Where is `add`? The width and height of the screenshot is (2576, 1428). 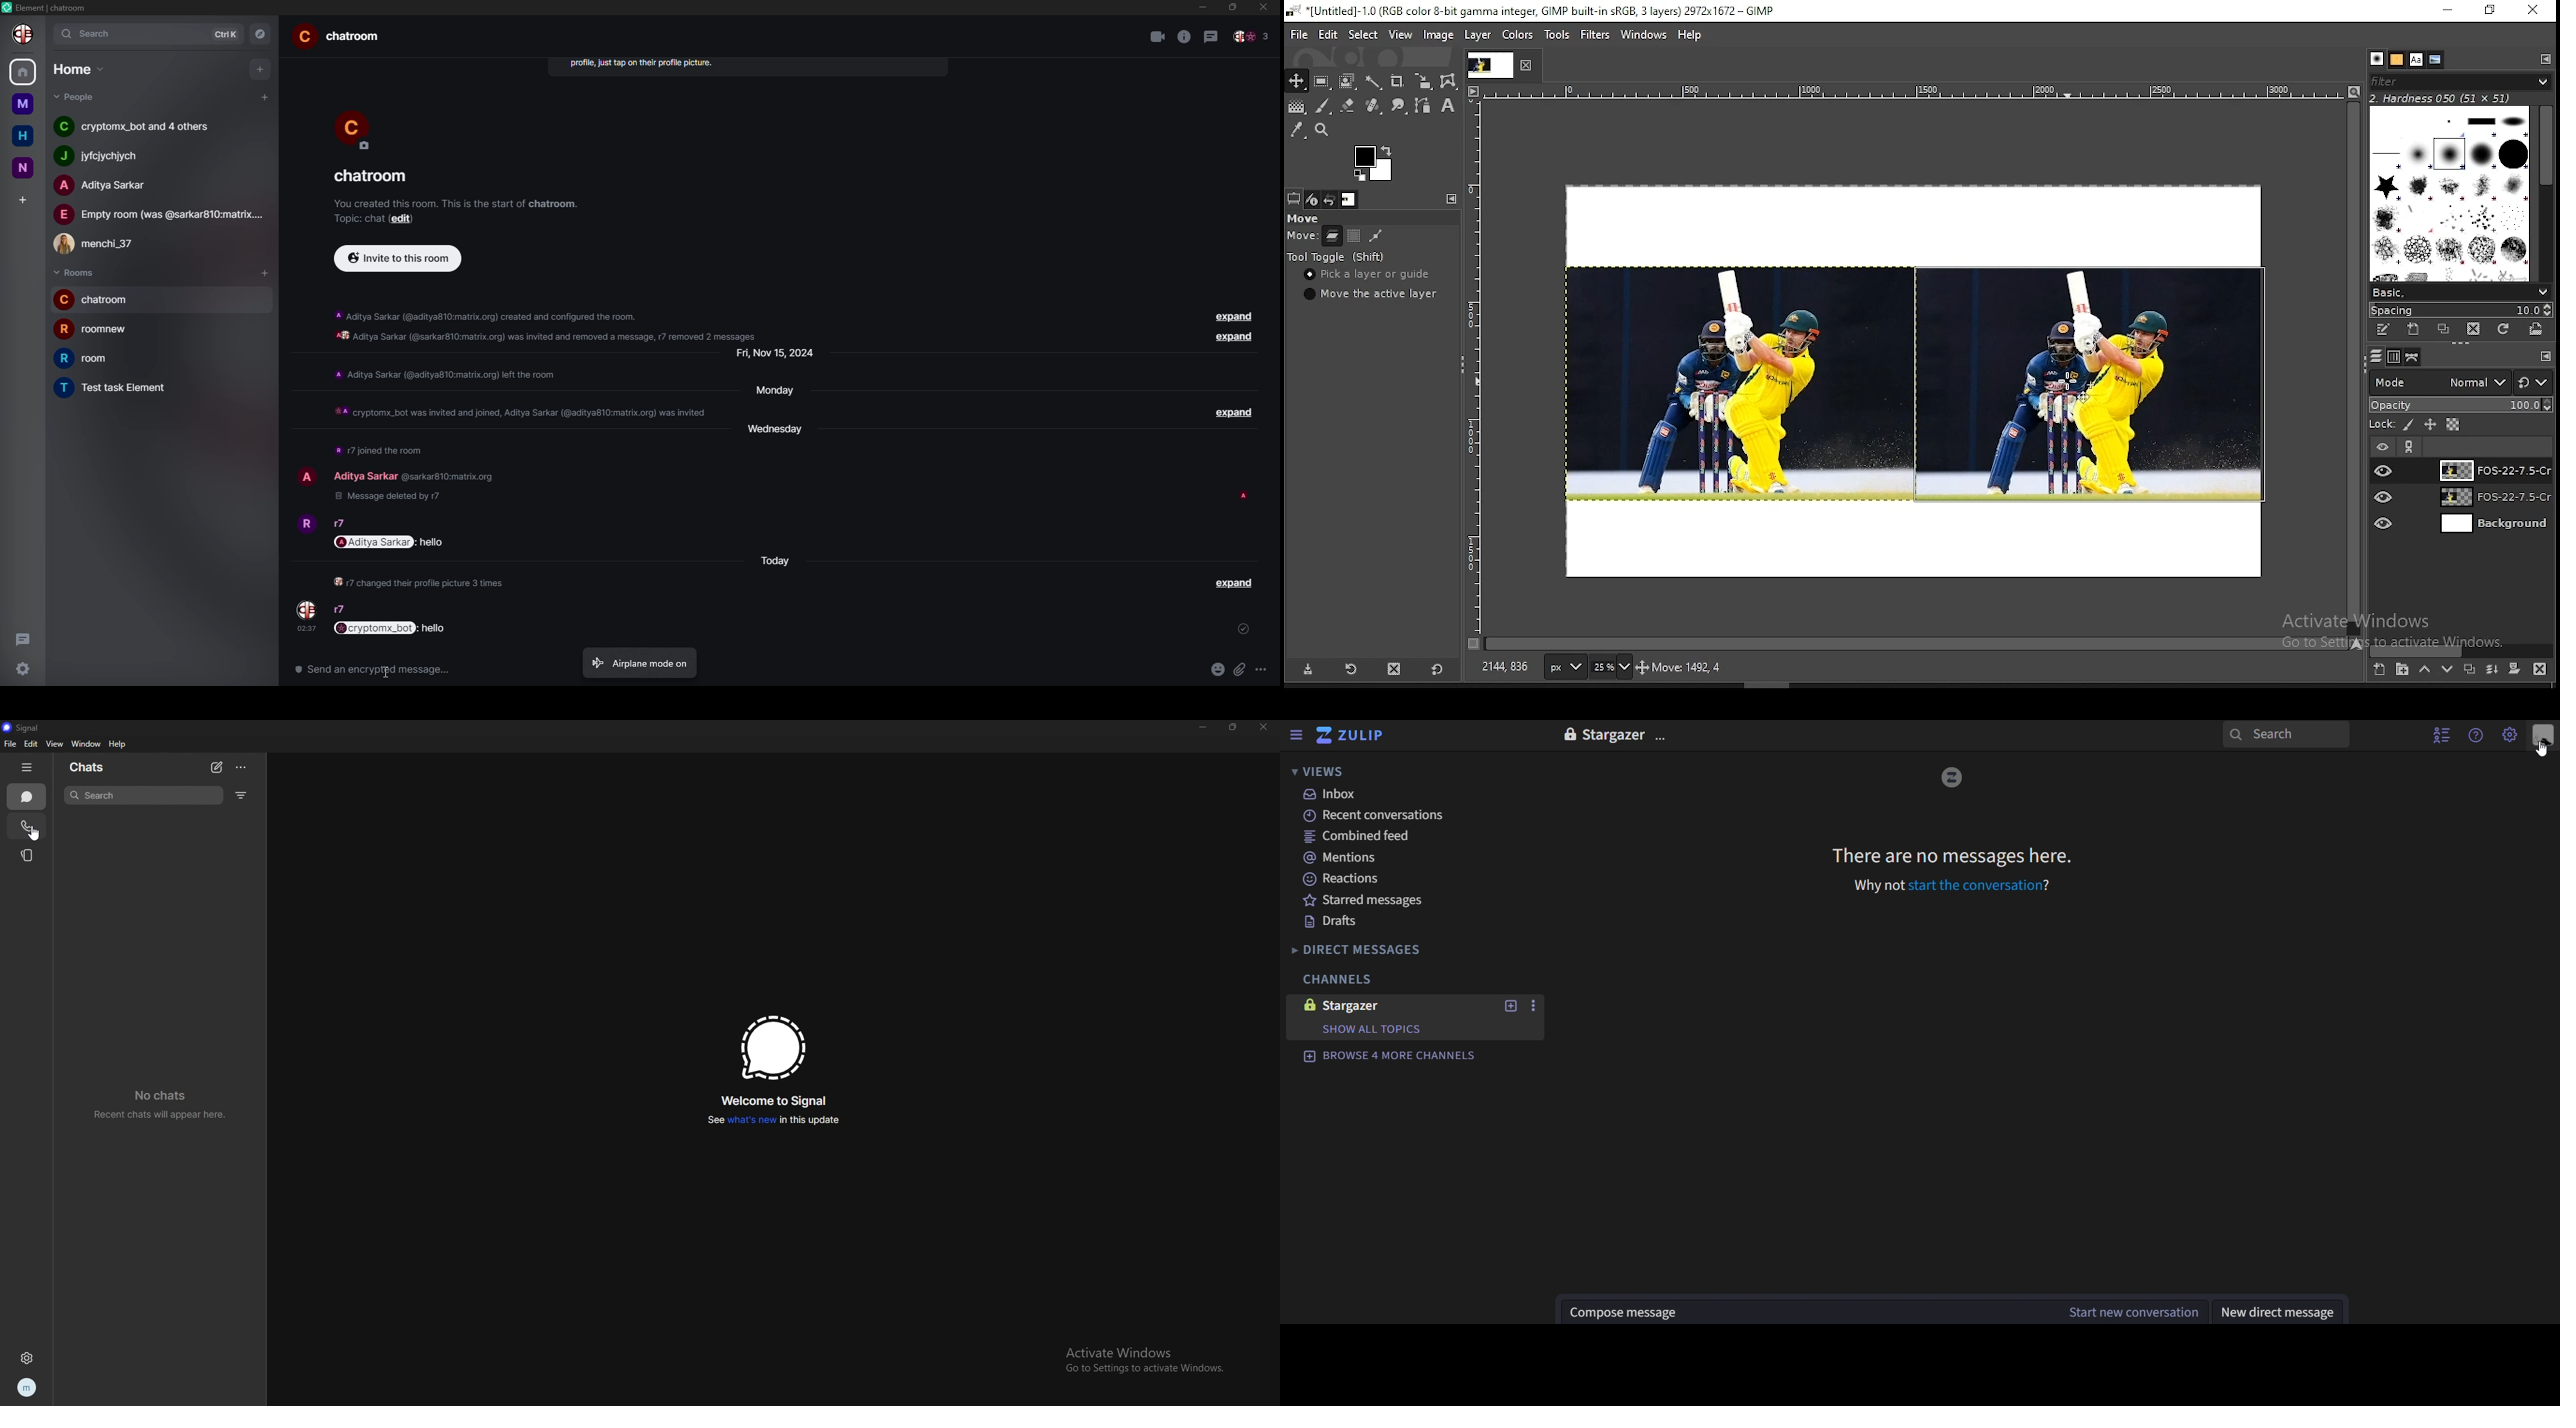
add is located at coordinates (259, 69).